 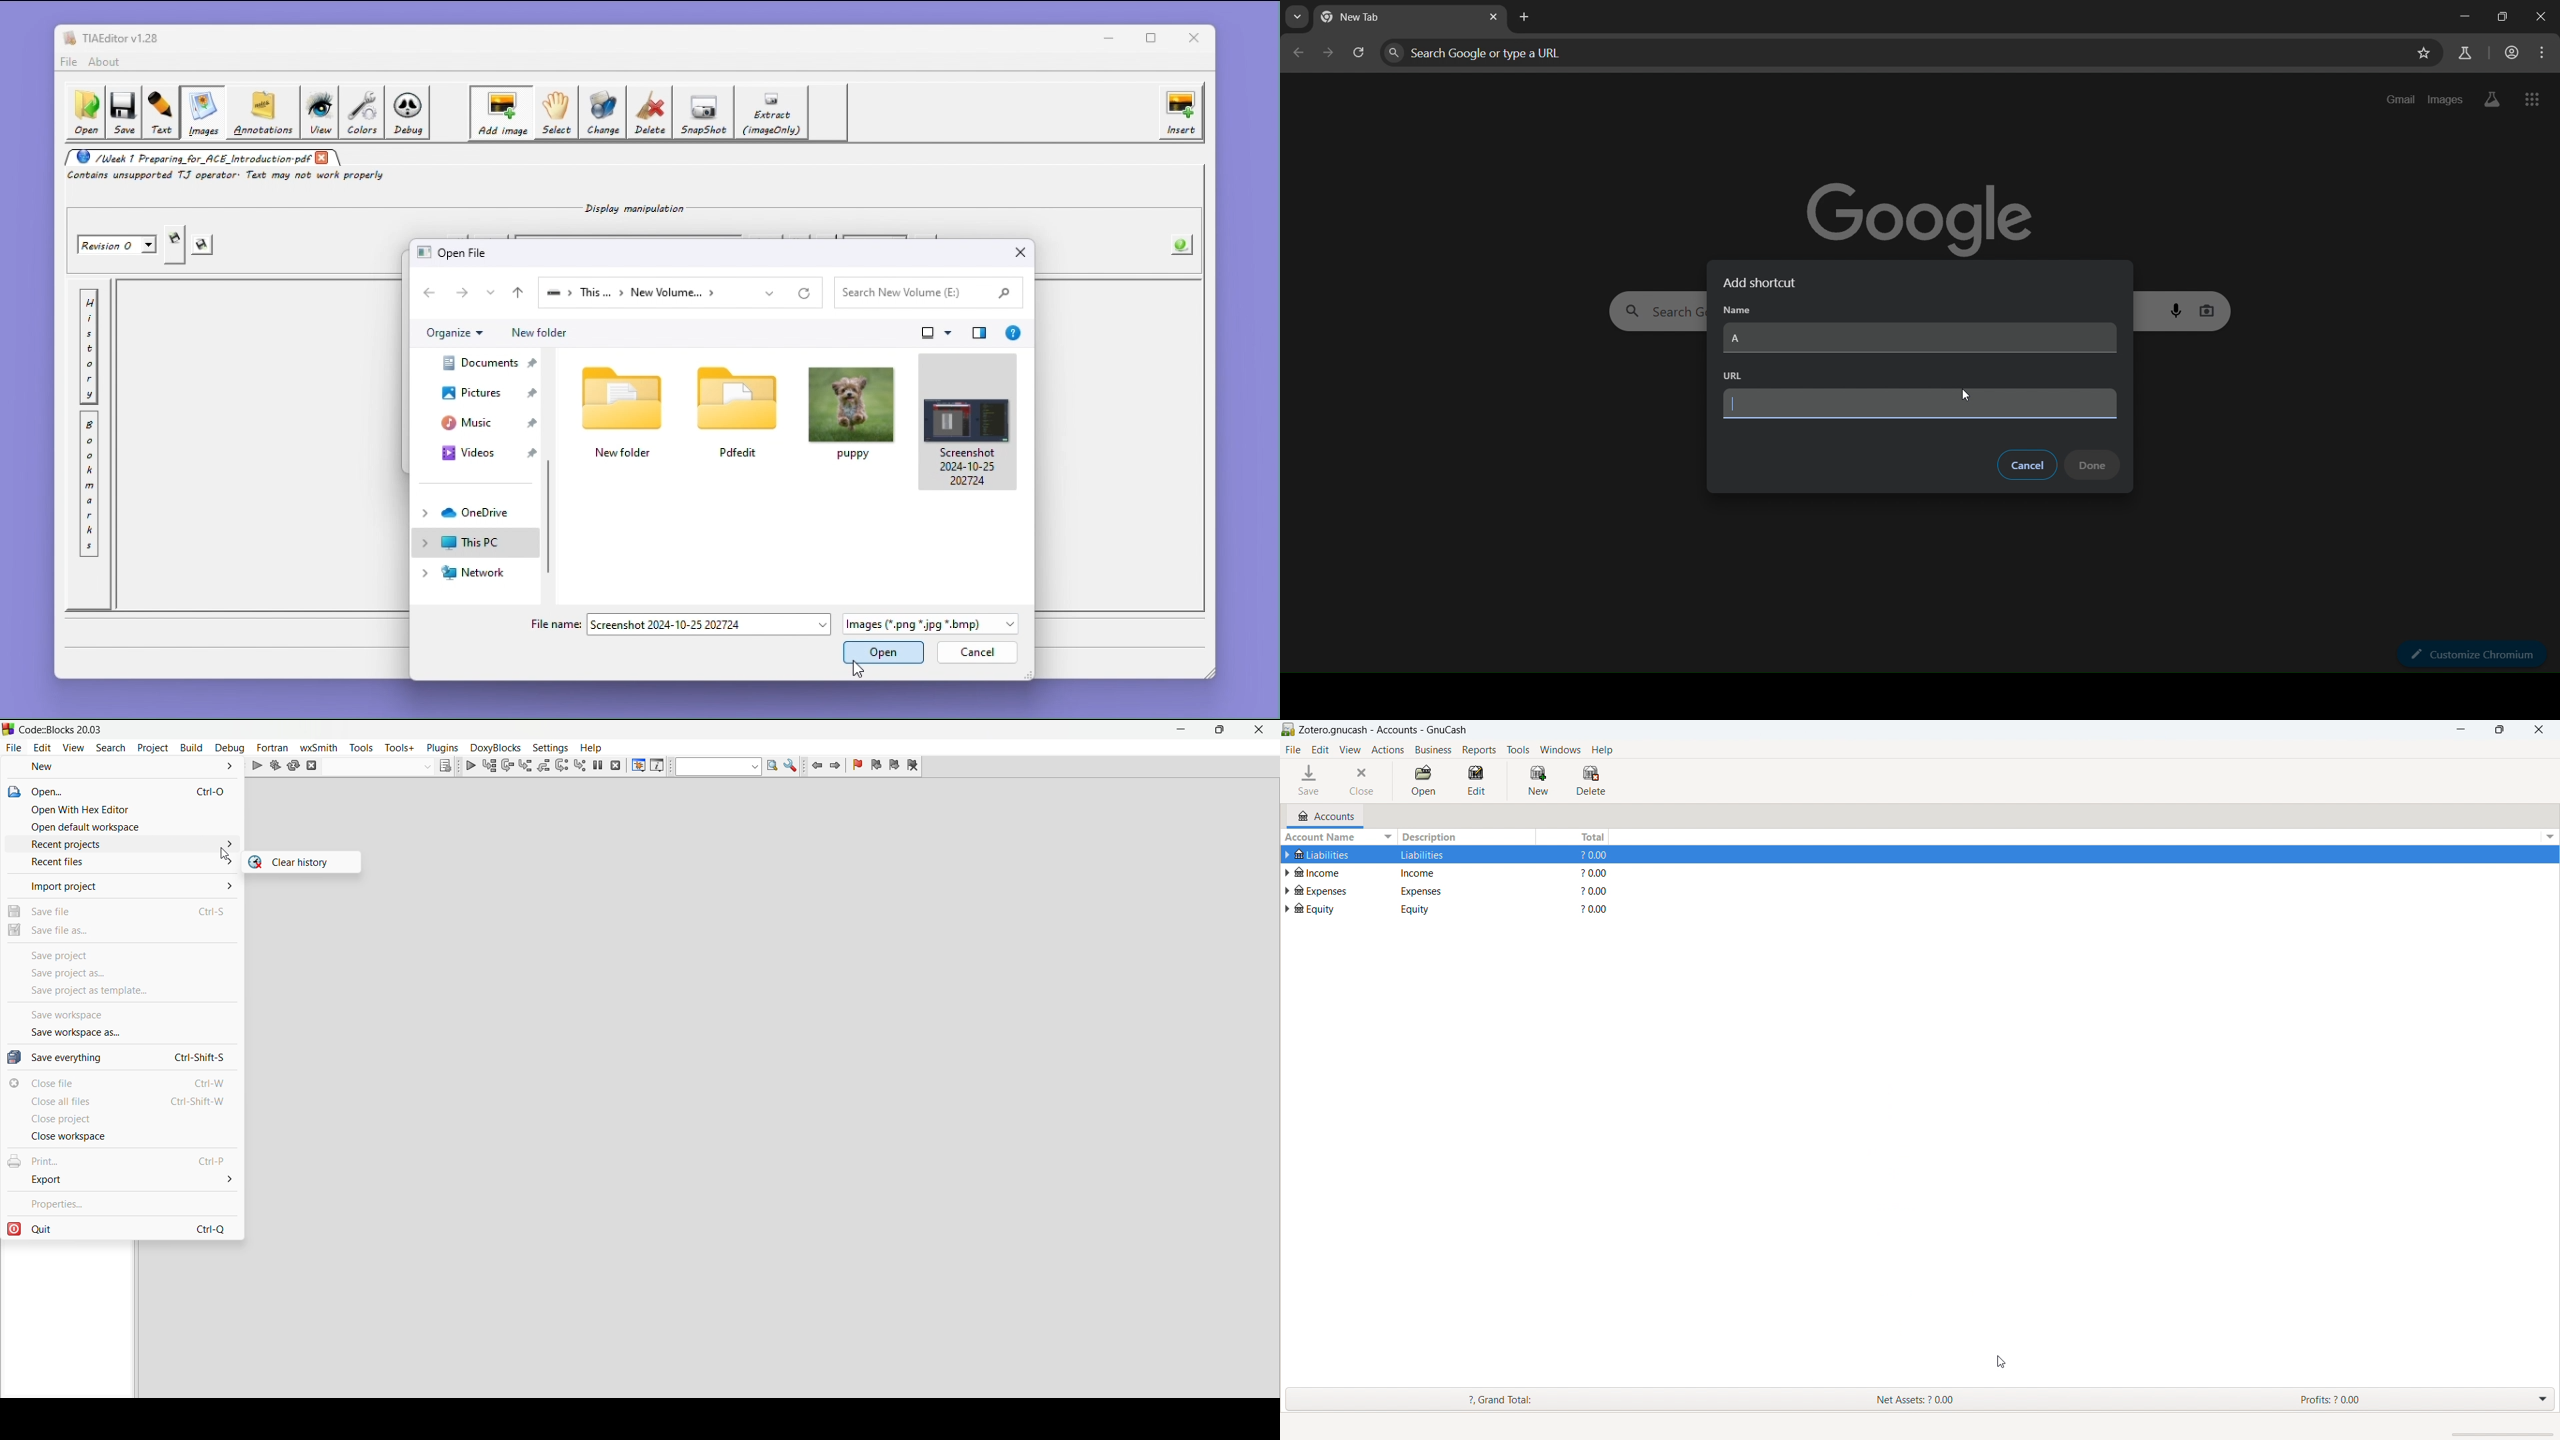 What do you see at coordinates (123, 809) in the screenshot?
I see `open with hex editor` at bounding box center [123, 809].